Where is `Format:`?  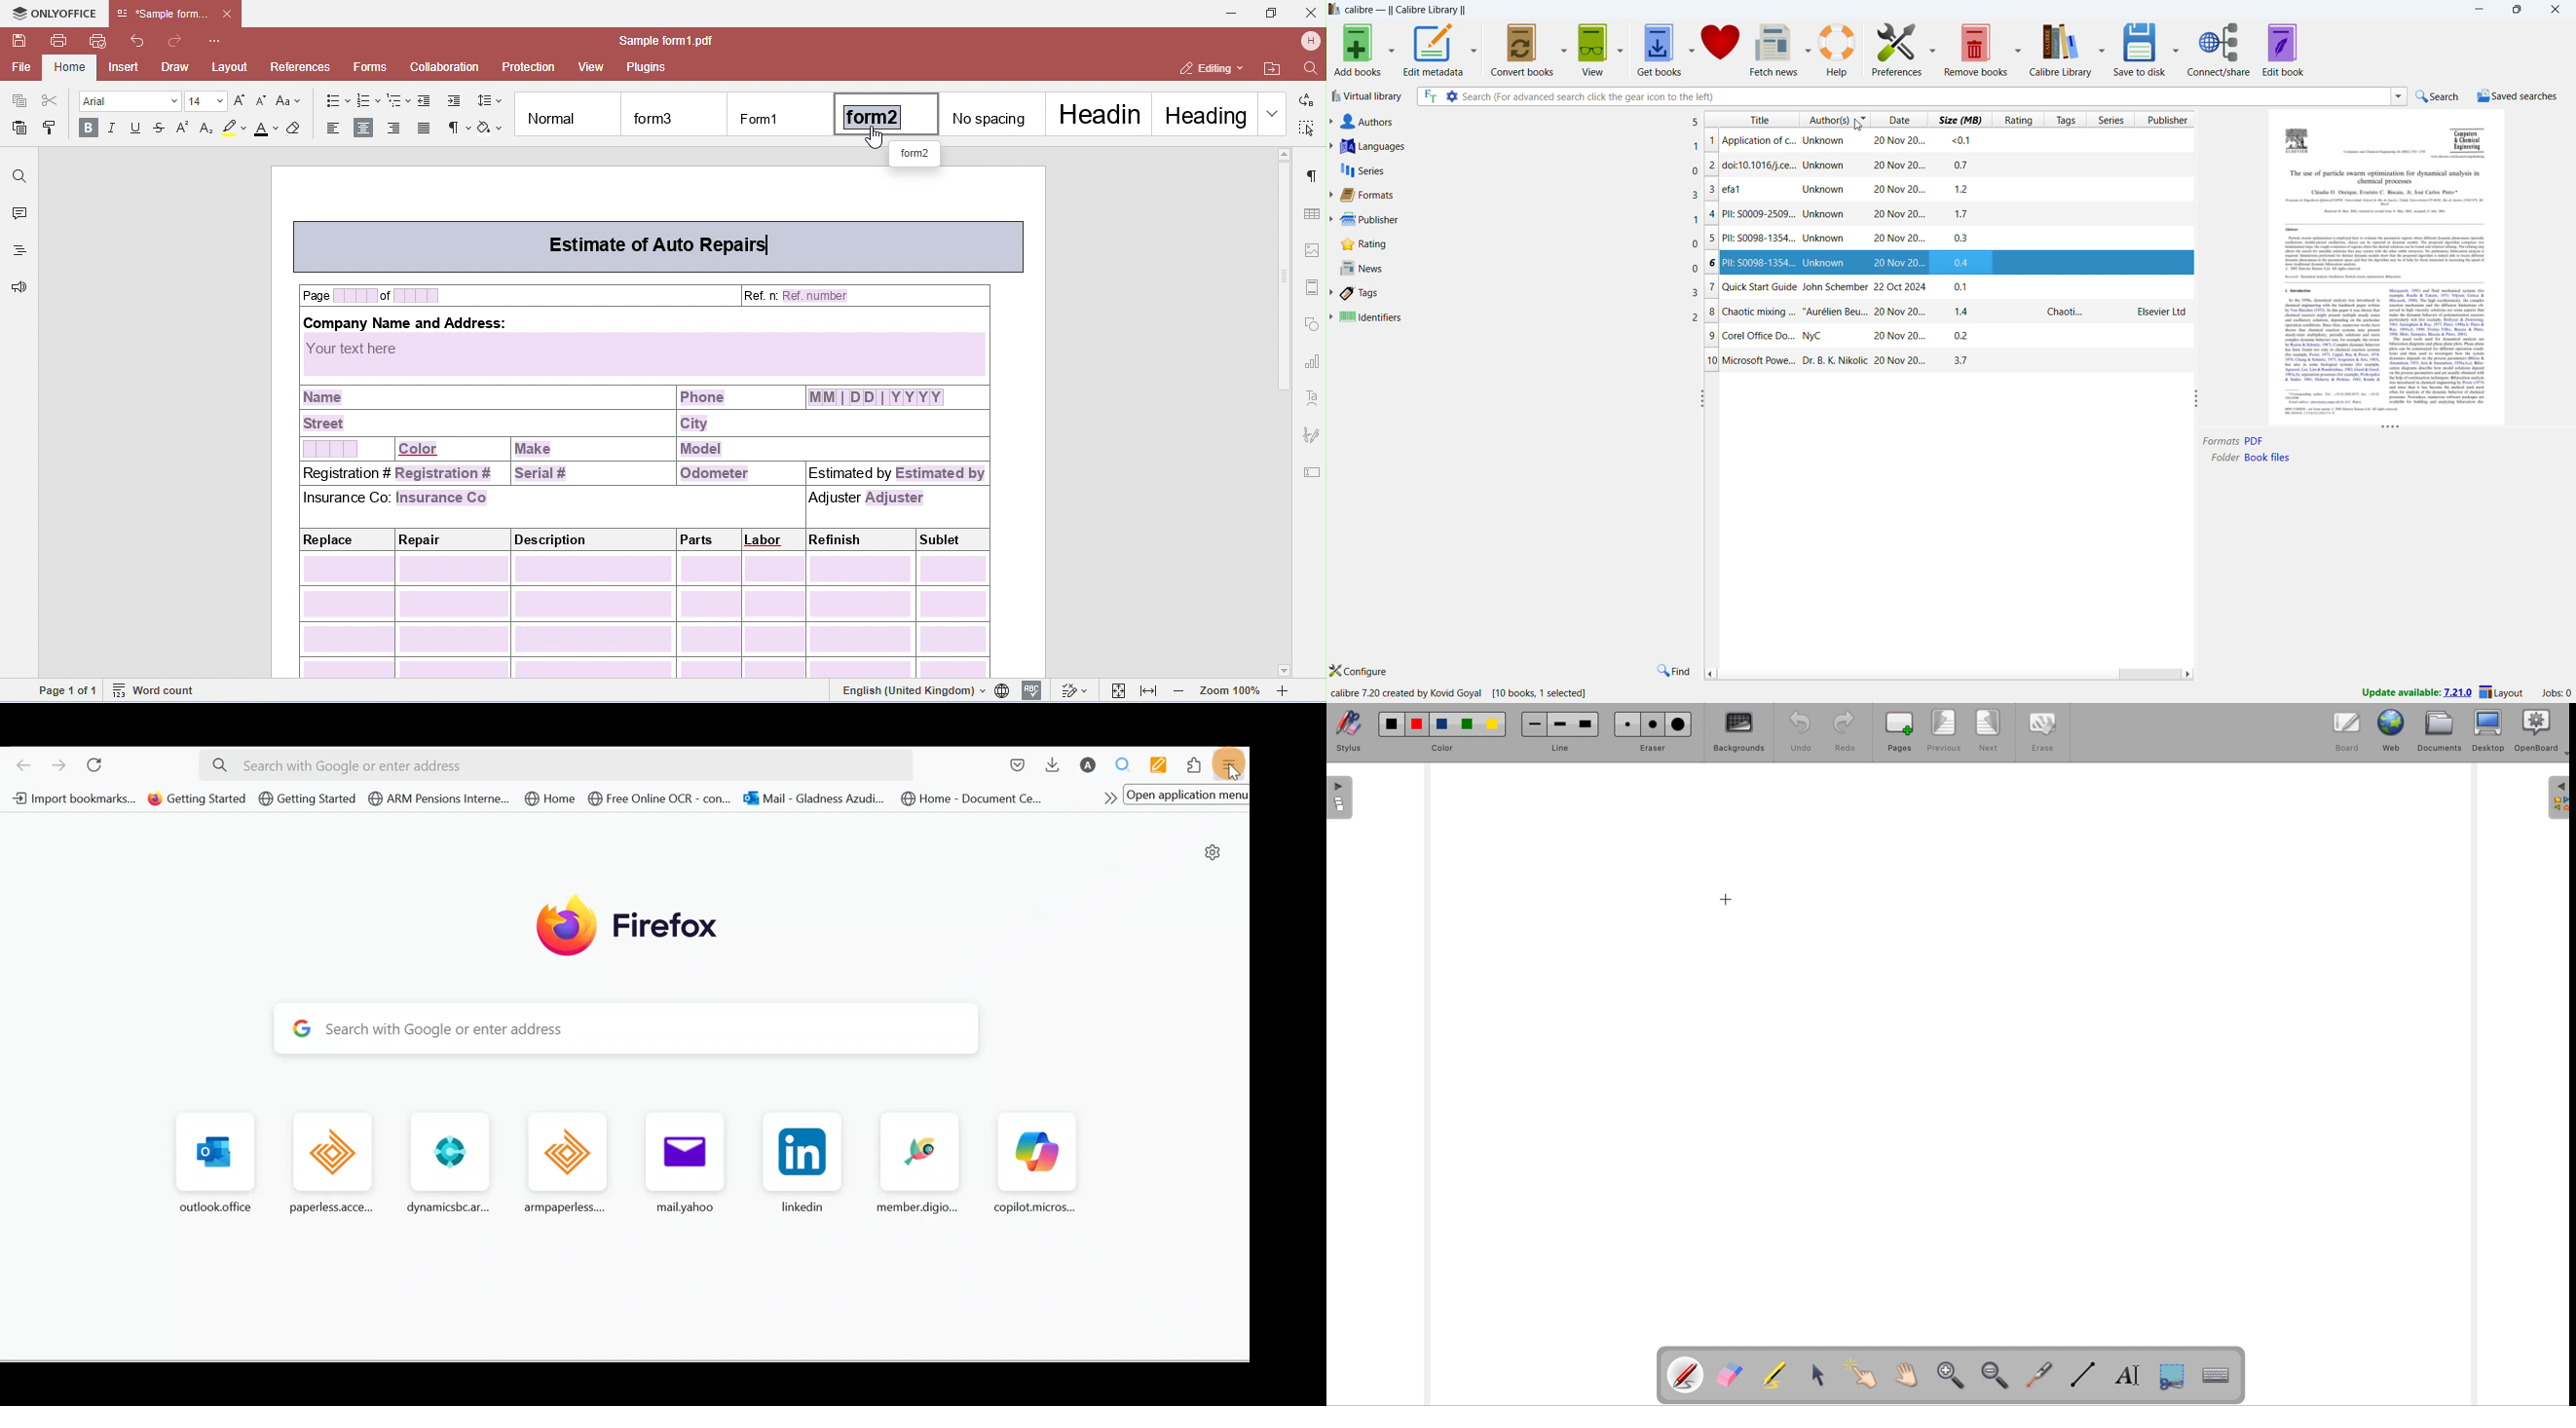
Format: is located at coordinates (2220, 441).